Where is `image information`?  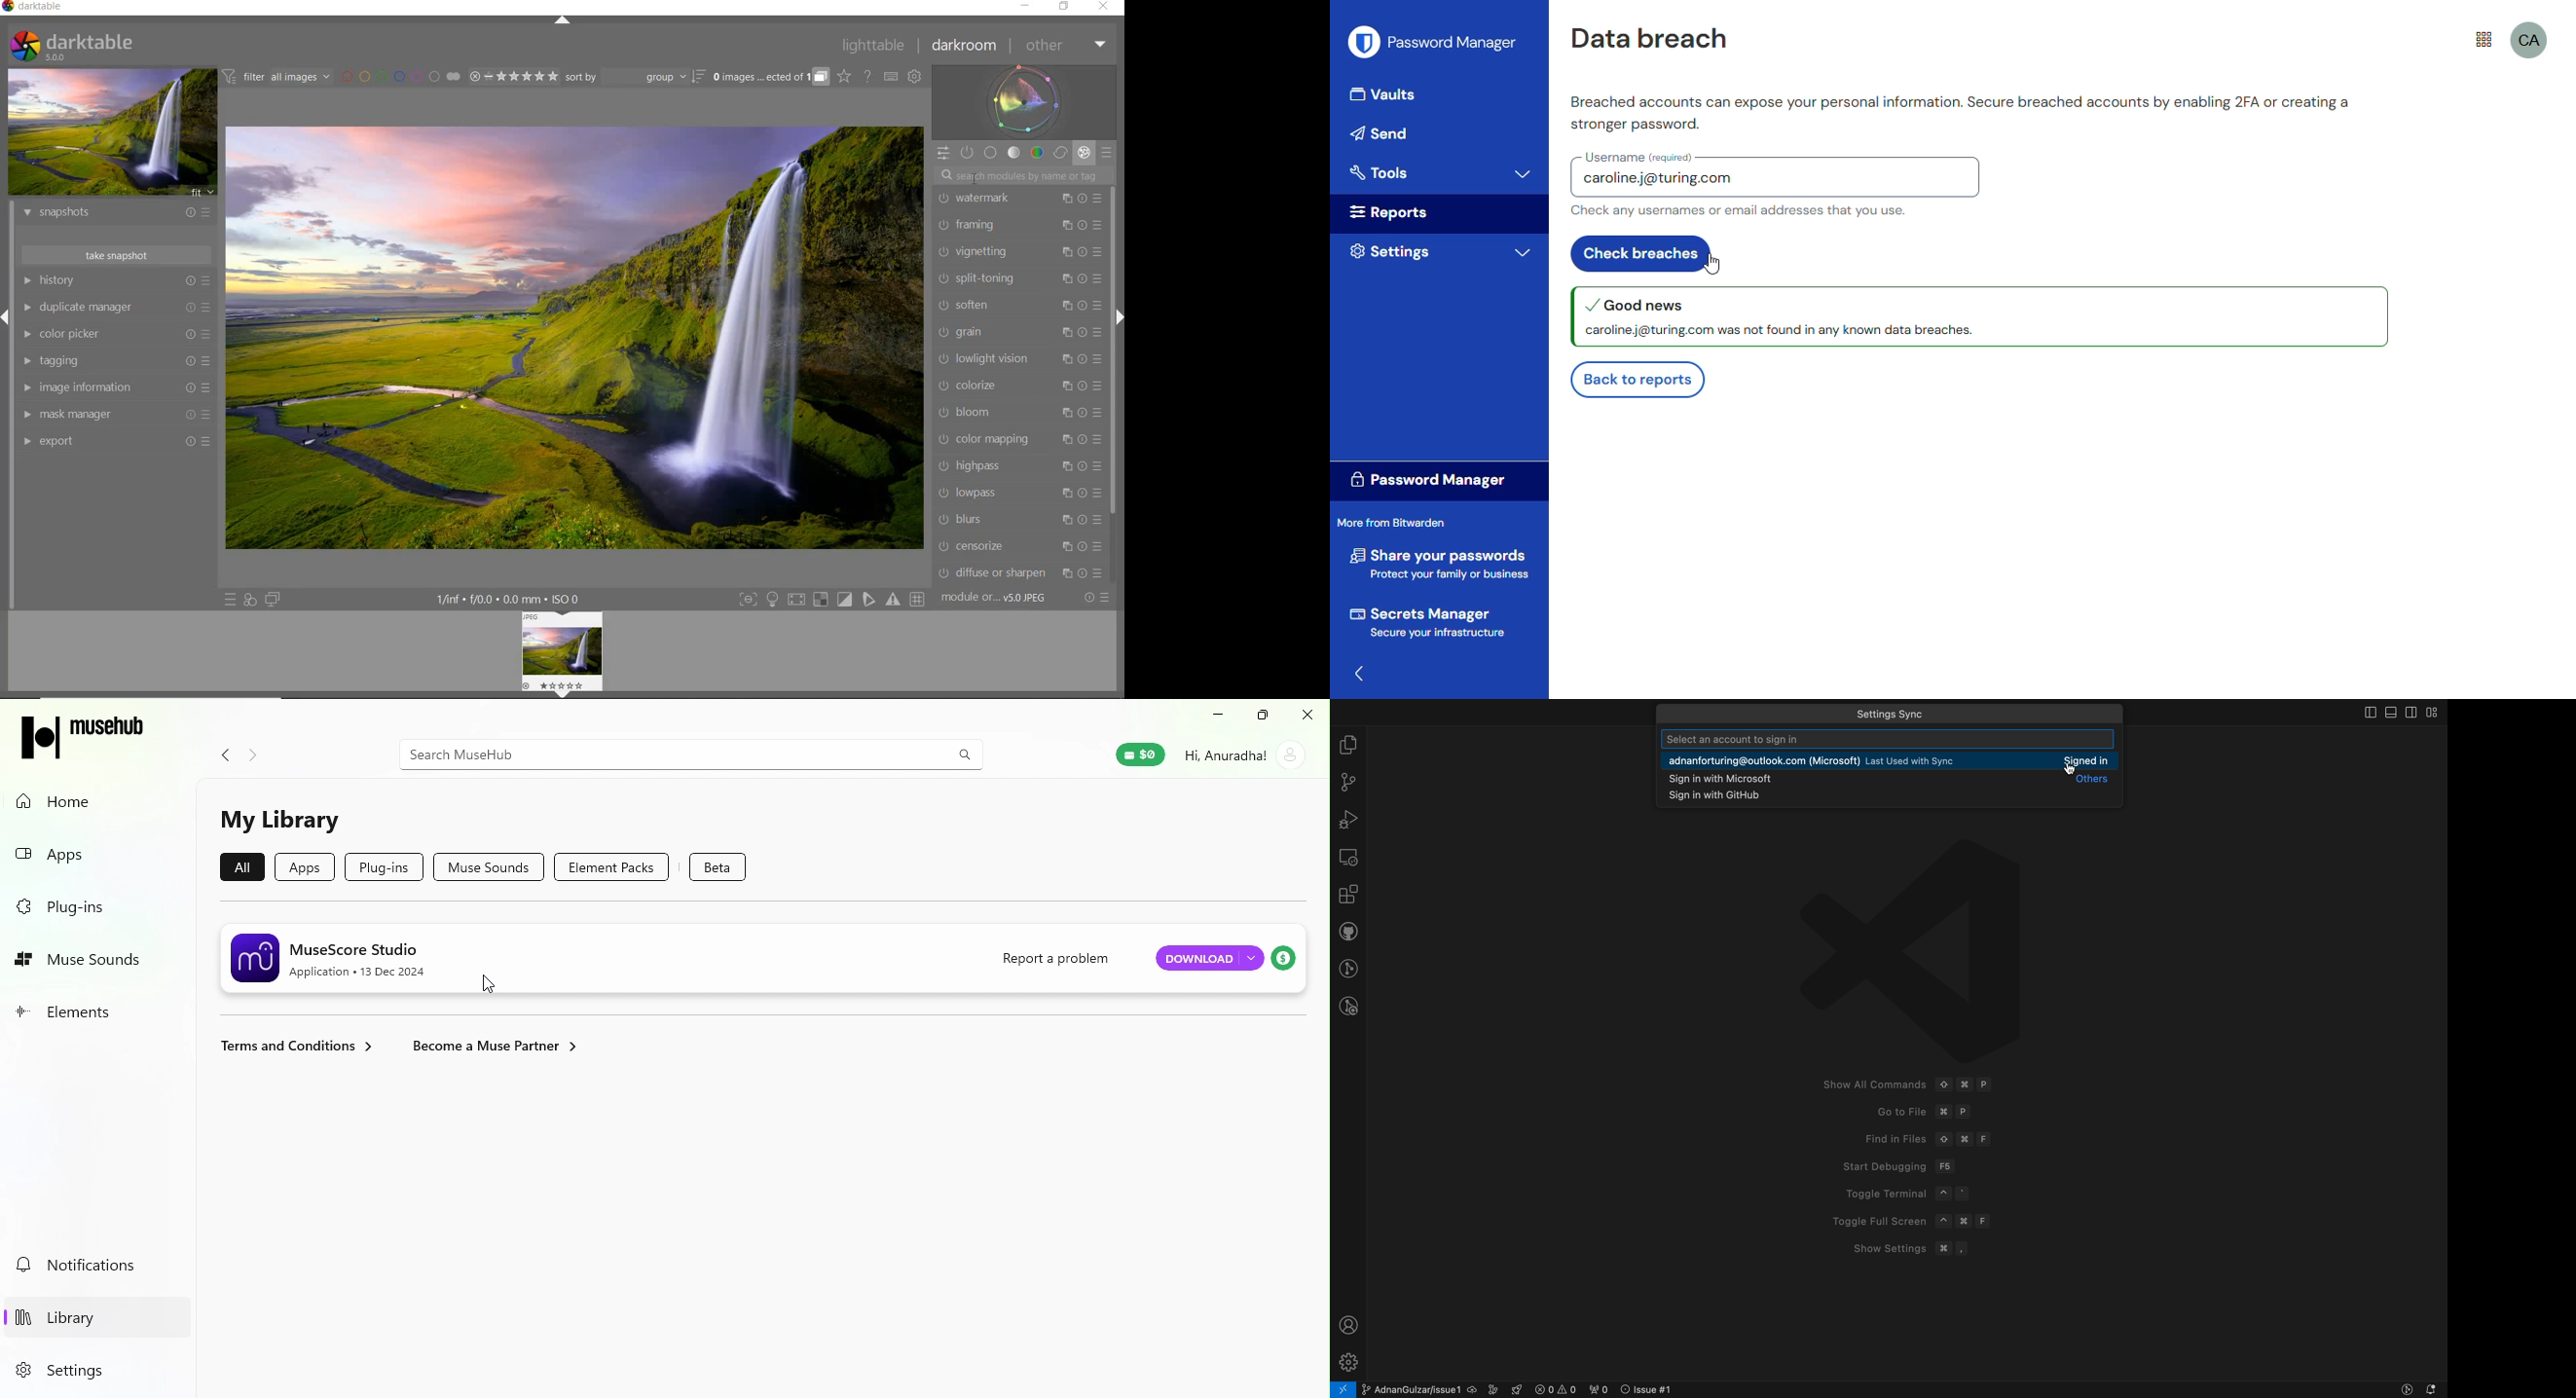
image information is located at coordinates (115, 388).